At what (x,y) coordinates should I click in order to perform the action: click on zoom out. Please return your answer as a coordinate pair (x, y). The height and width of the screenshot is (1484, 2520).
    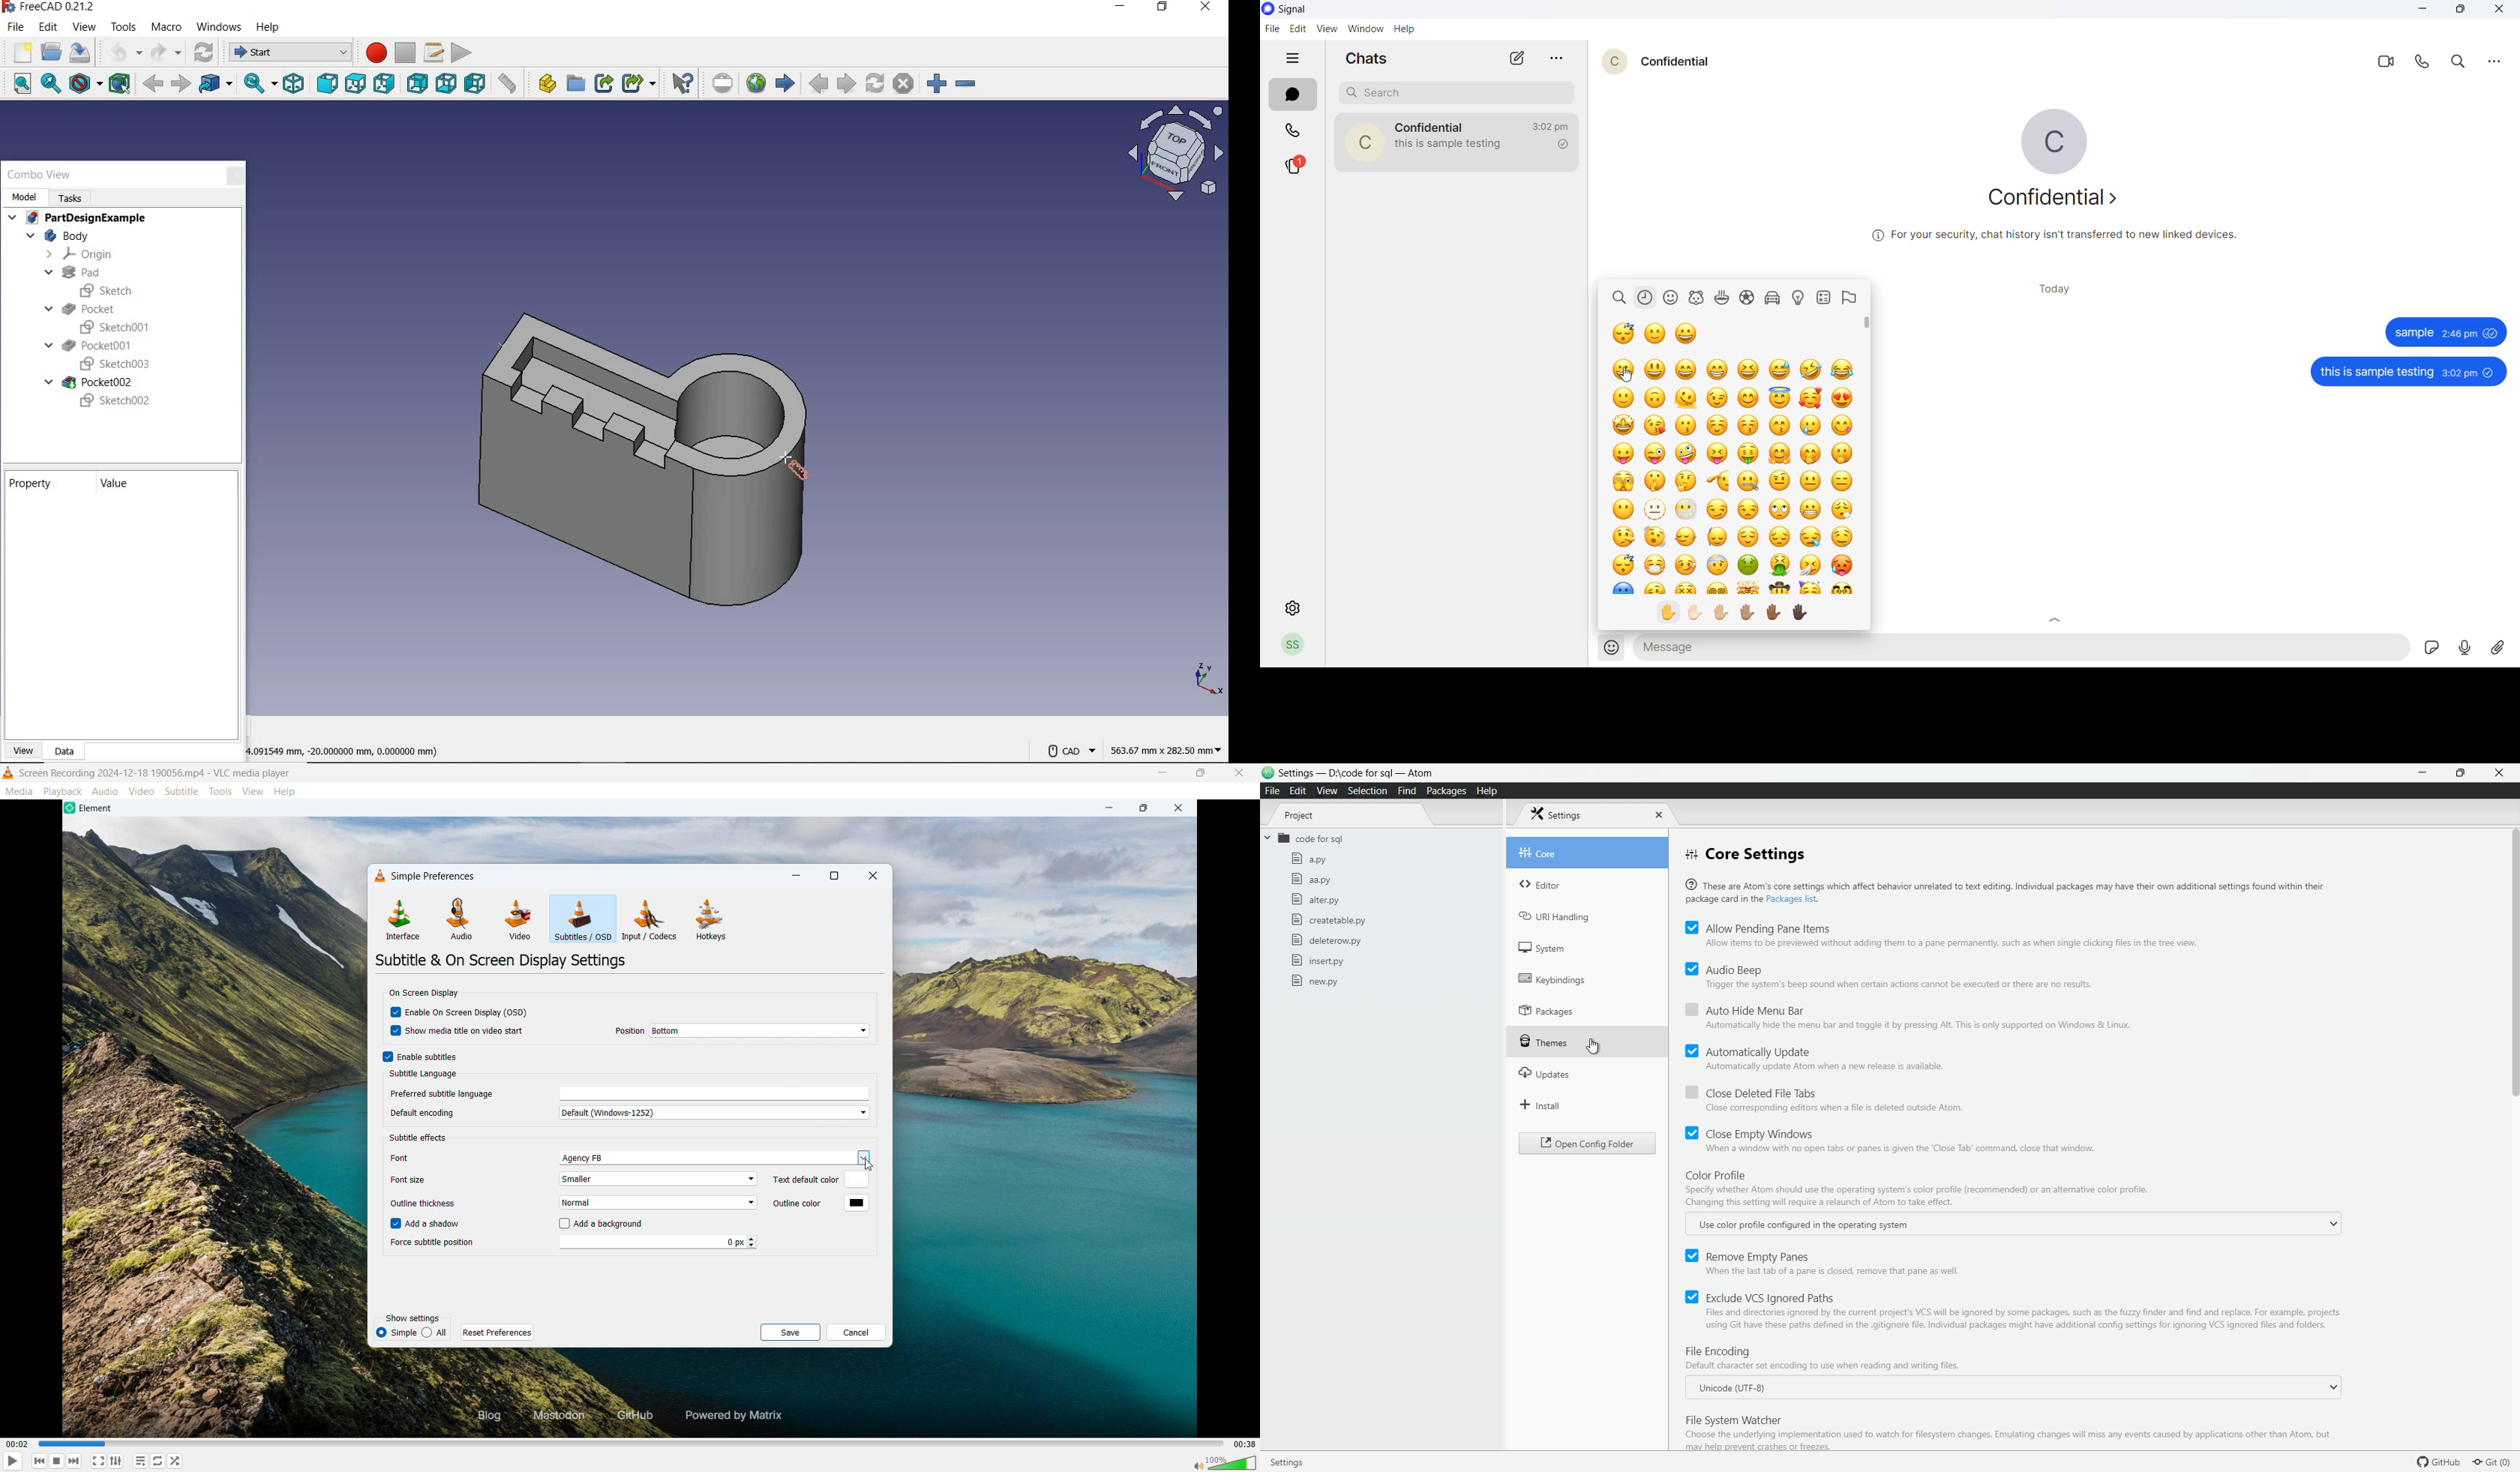
    Looking at the image, I should click on (966, 85).